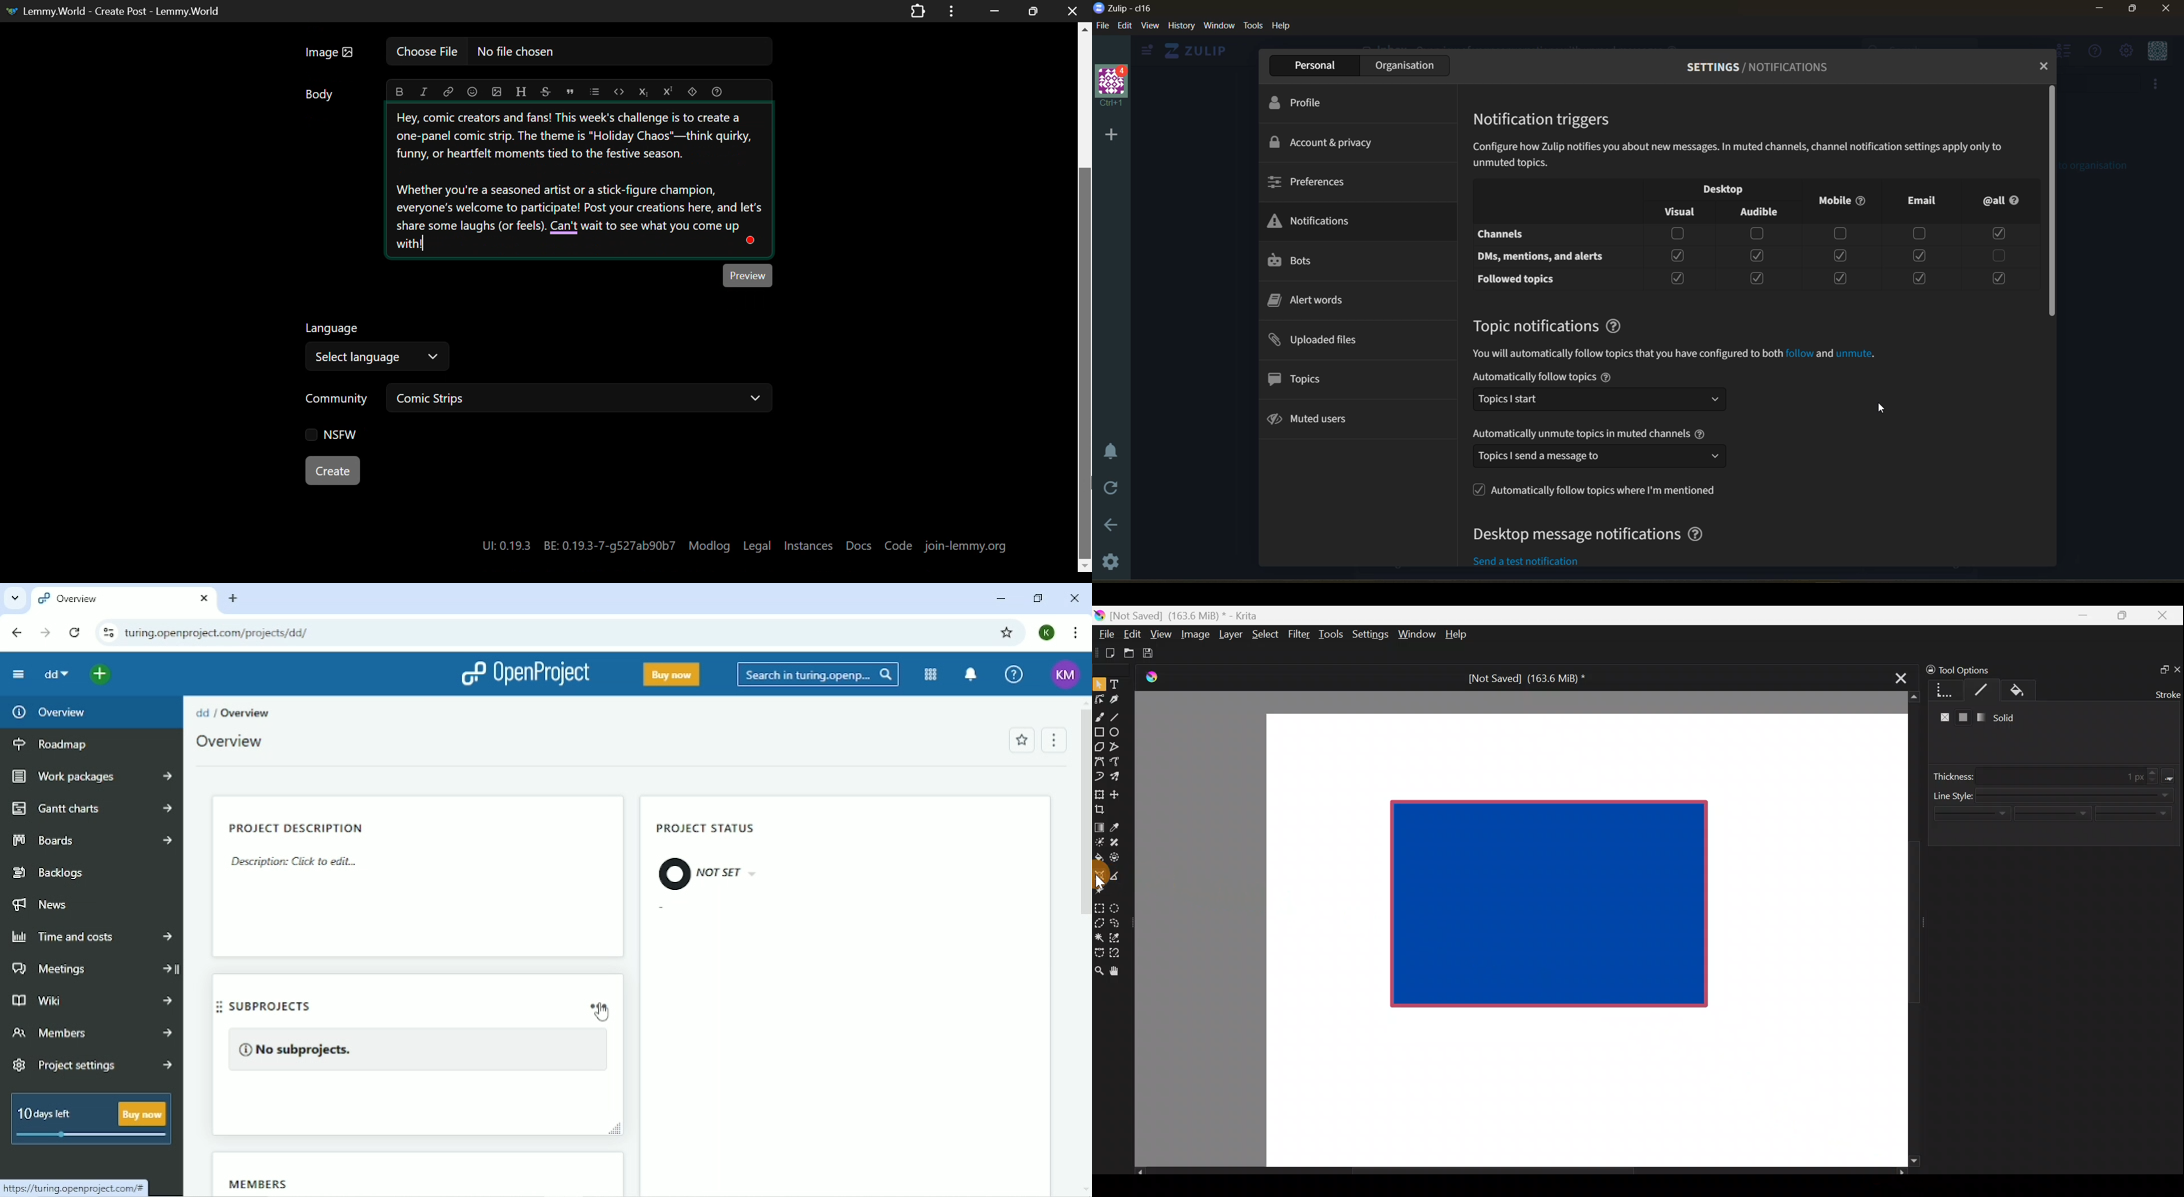 This screenshot has width=2184, height=1204. What do you see at coordinates (2029, 691) in the screenshot?
I see `Fill` at bounding box center [2029, 691].